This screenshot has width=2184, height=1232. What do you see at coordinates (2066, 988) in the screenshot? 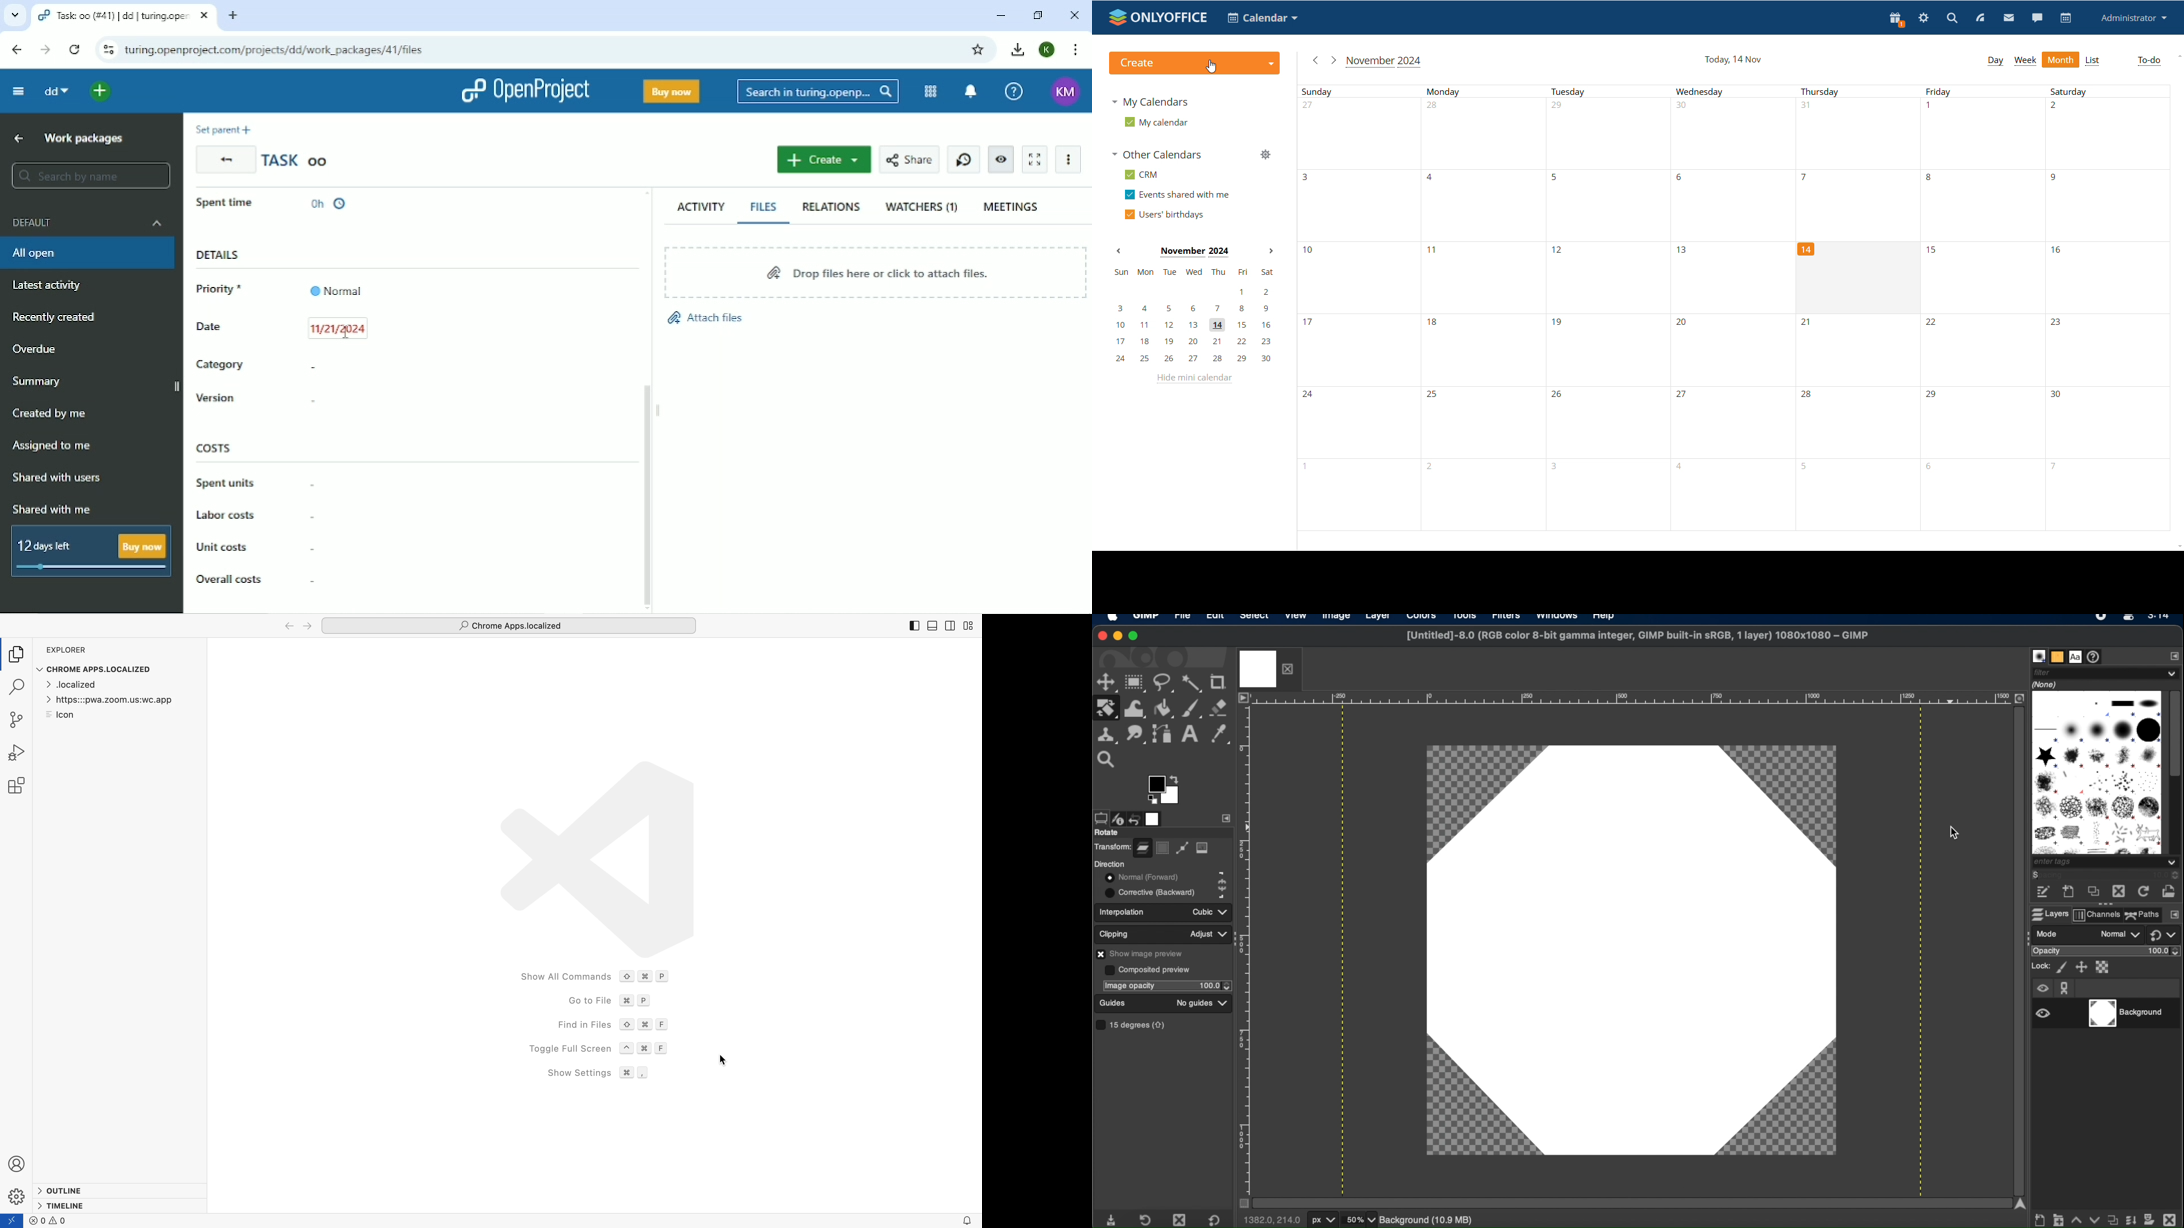
I see `anchor icon` at bounding box center [2066, 988].